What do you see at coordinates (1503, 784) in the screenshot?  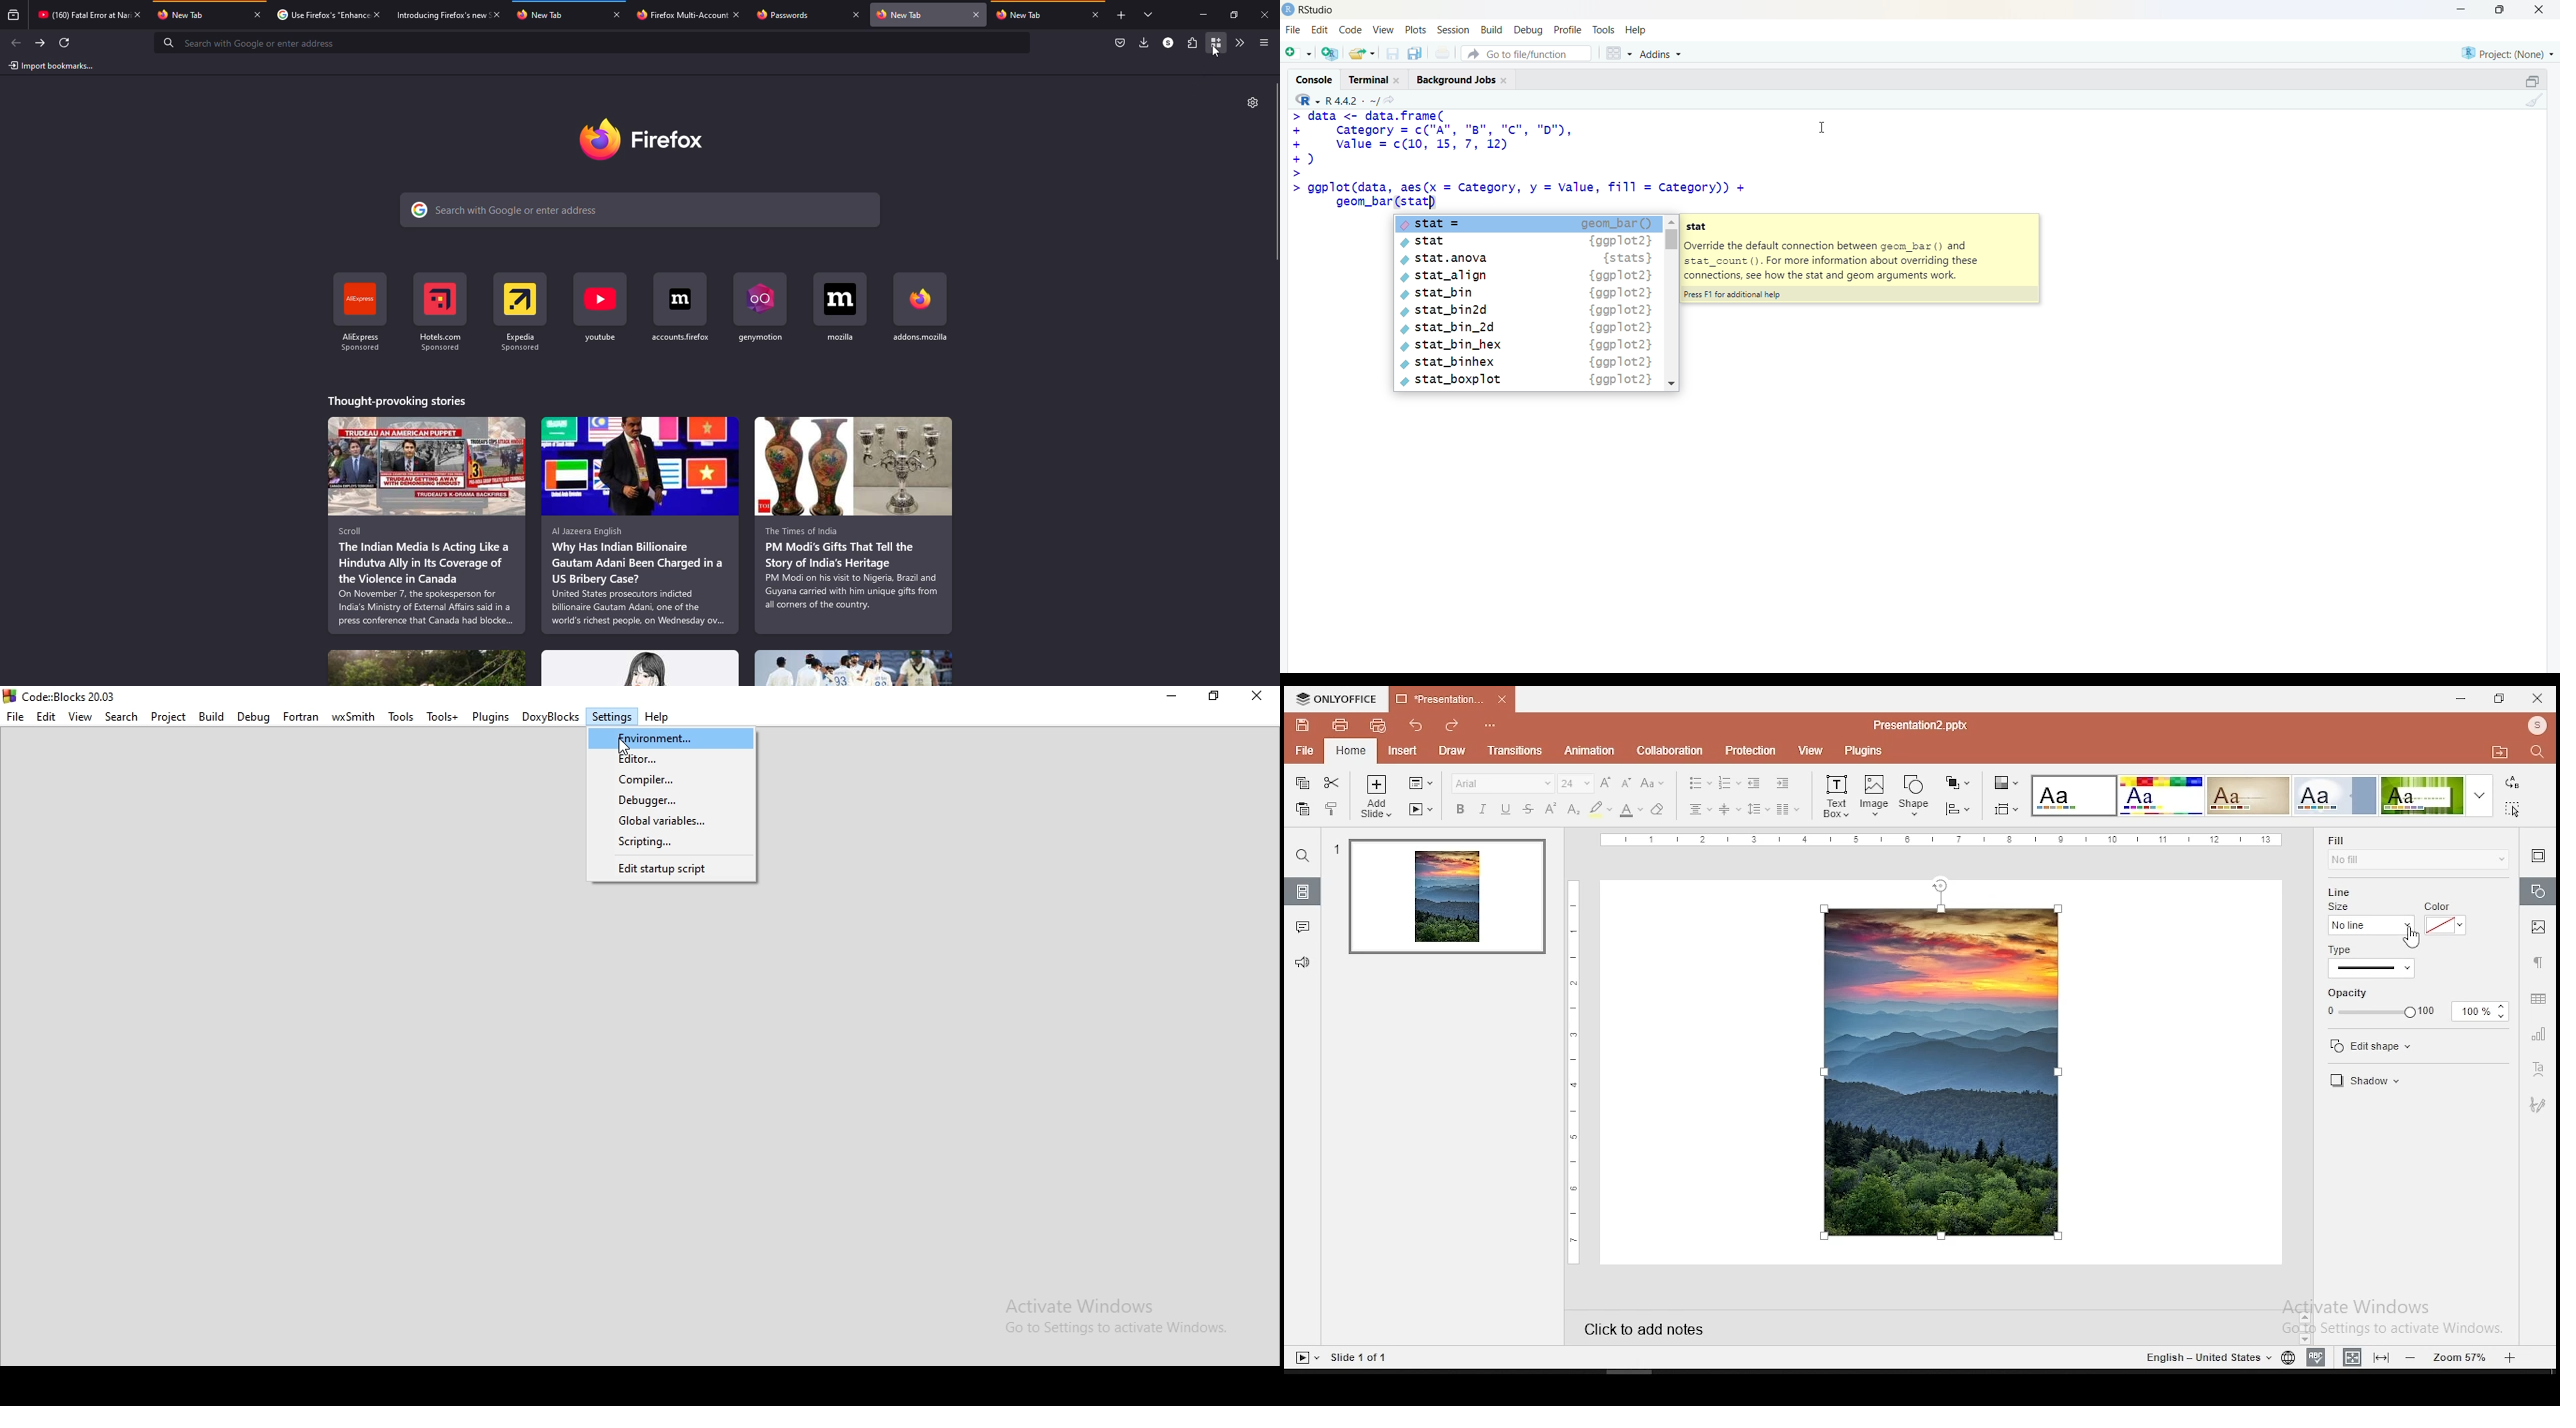 I see `font` at bounding box center [1503, 784].